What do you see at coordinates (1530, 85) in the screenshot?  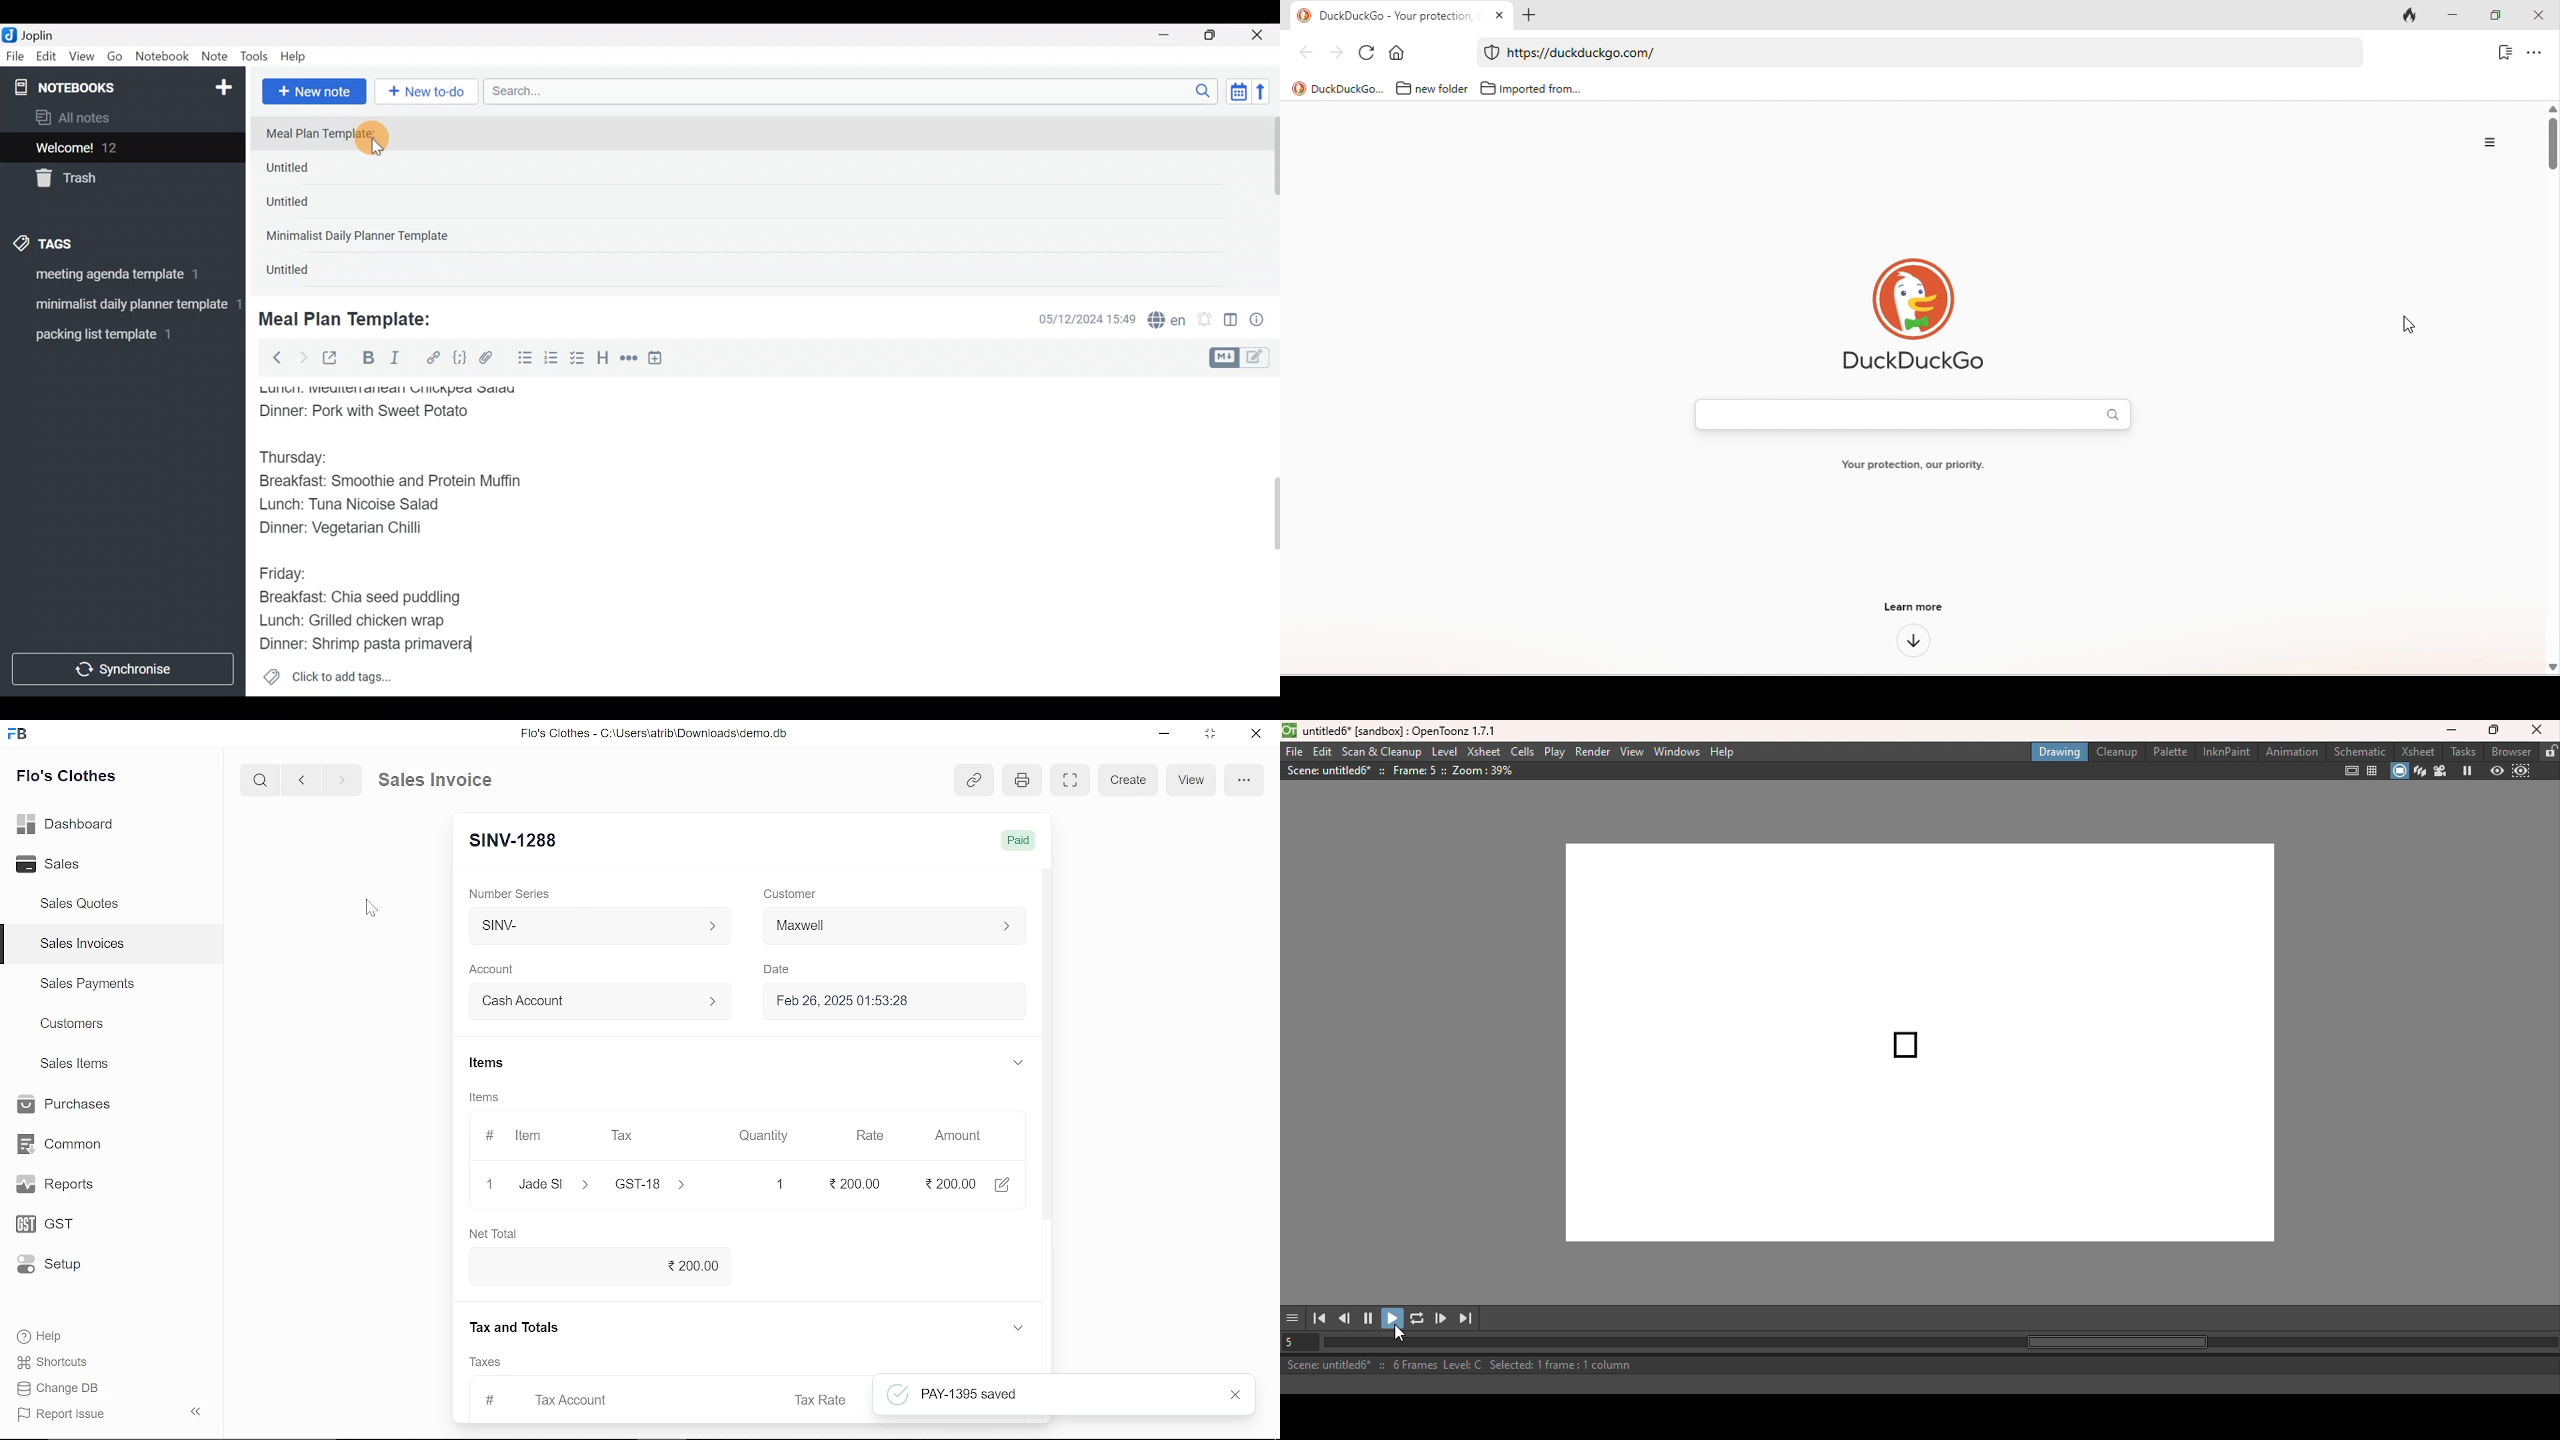 I see `imported from` at bounding box center [1530, 85].